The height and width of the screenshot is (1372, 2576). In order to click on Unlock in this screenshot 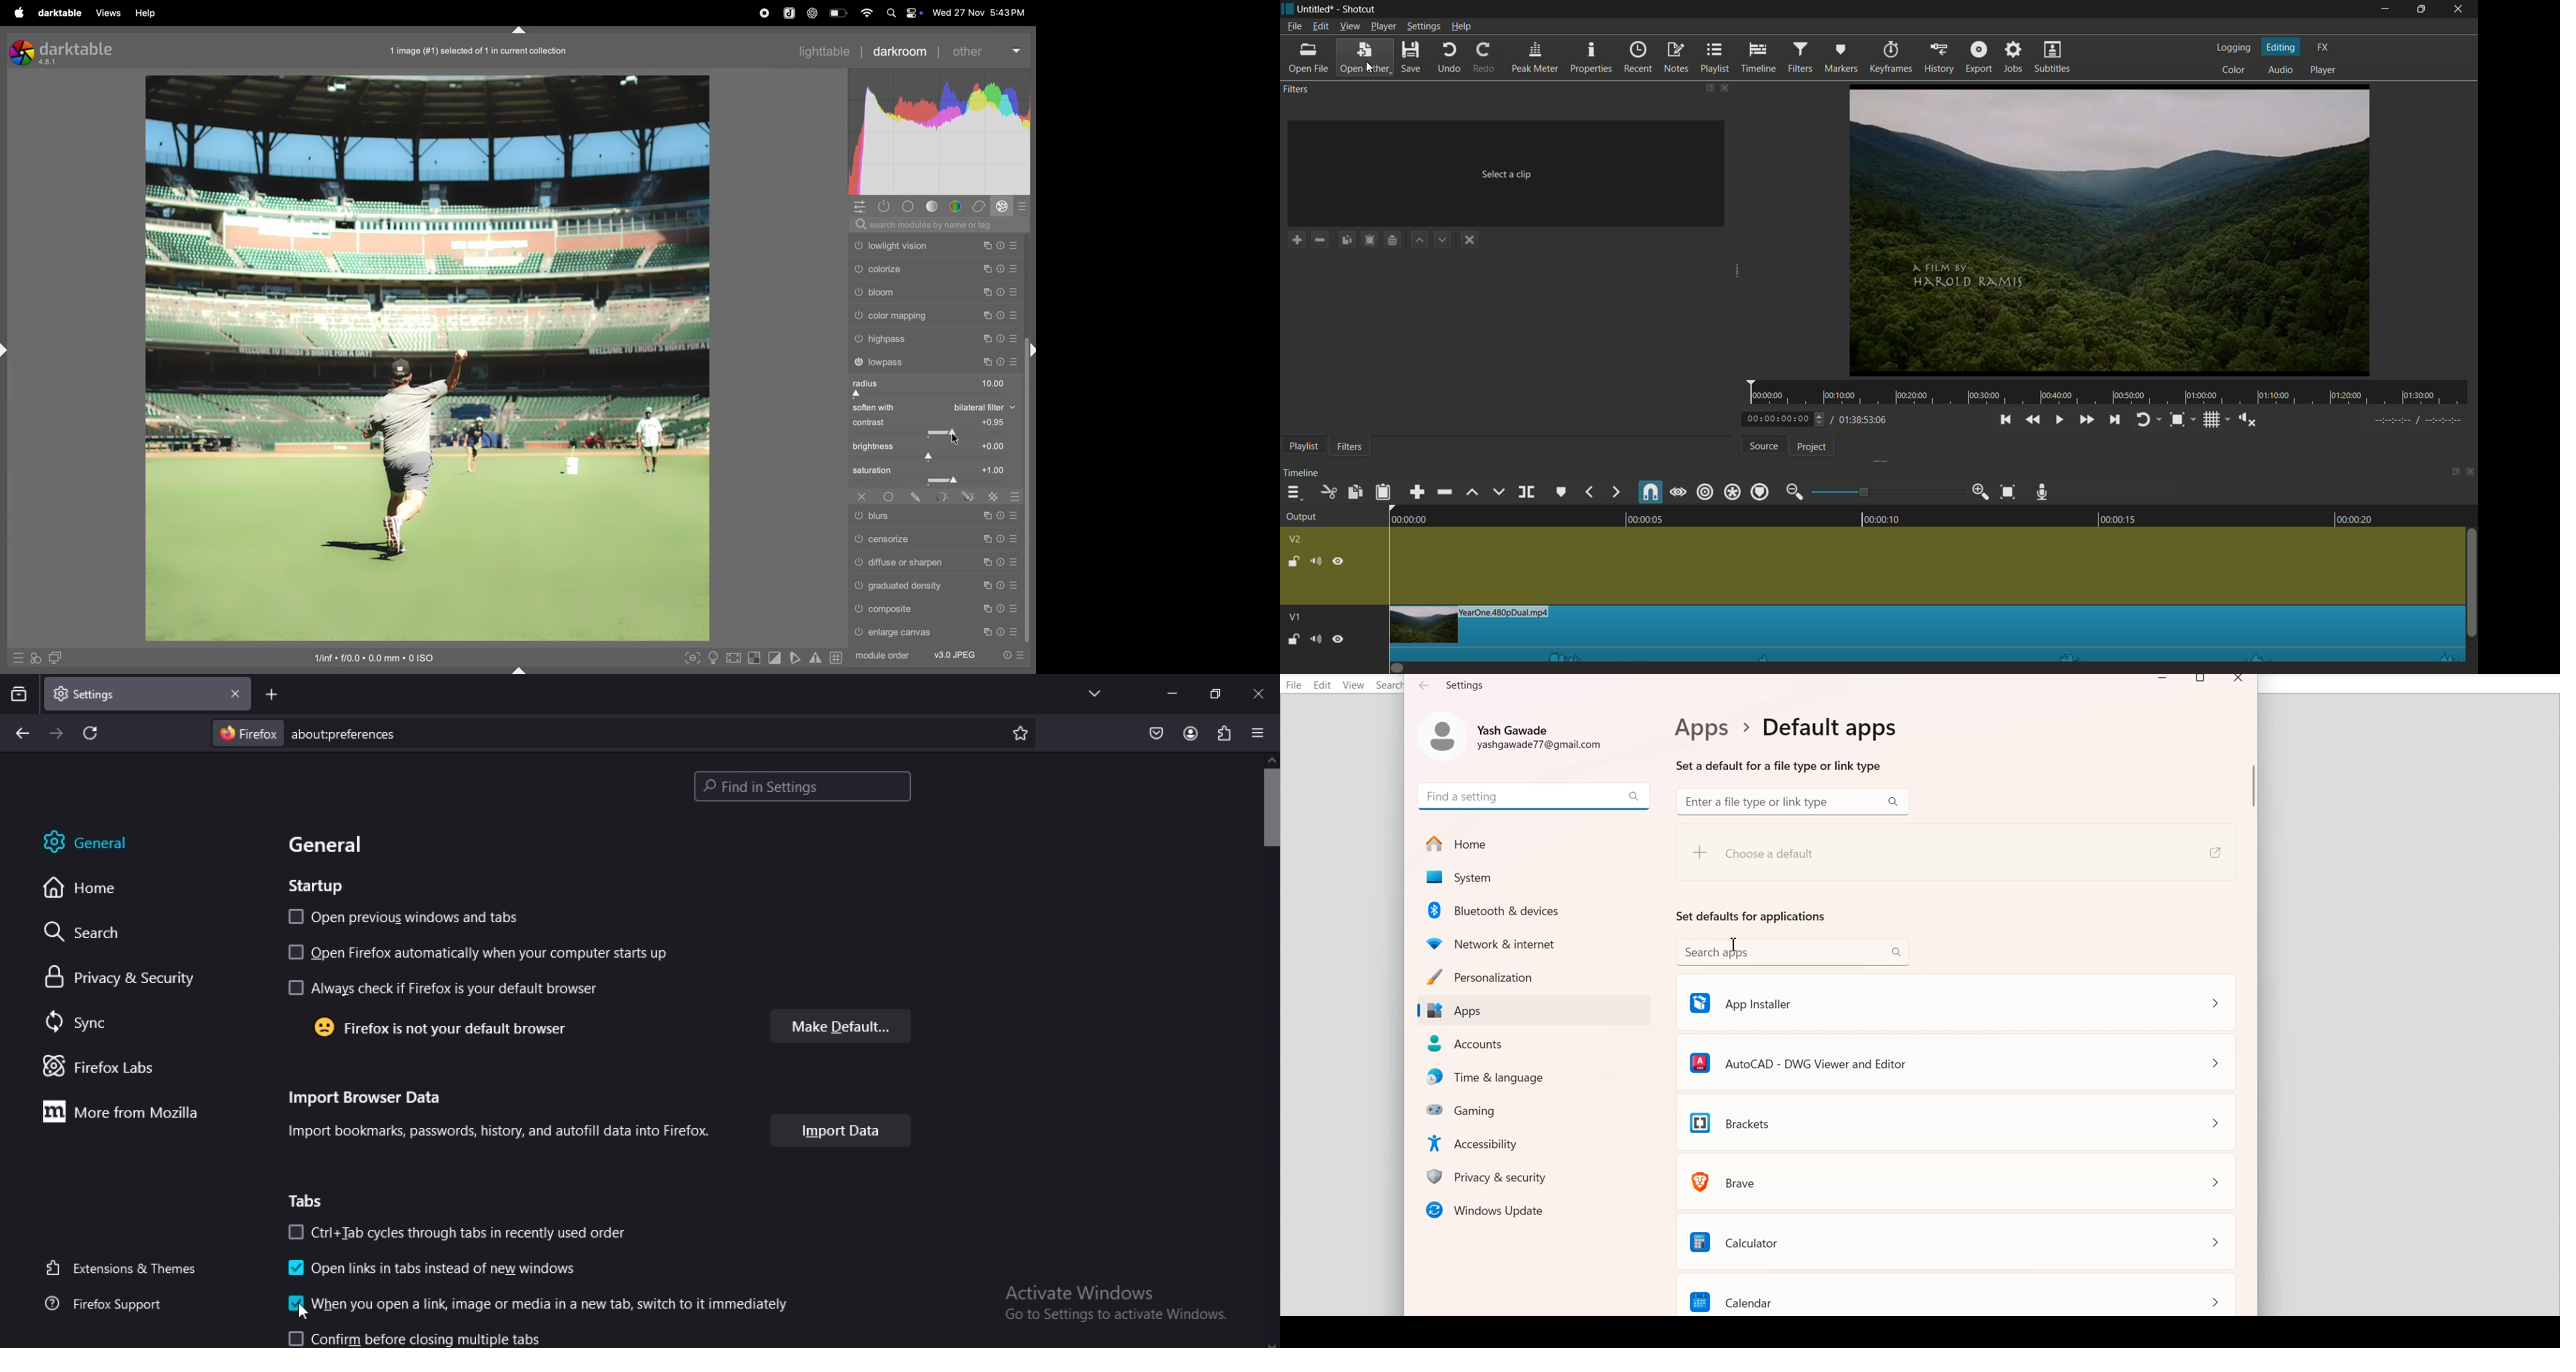, I will do `click(1293, 639)`.